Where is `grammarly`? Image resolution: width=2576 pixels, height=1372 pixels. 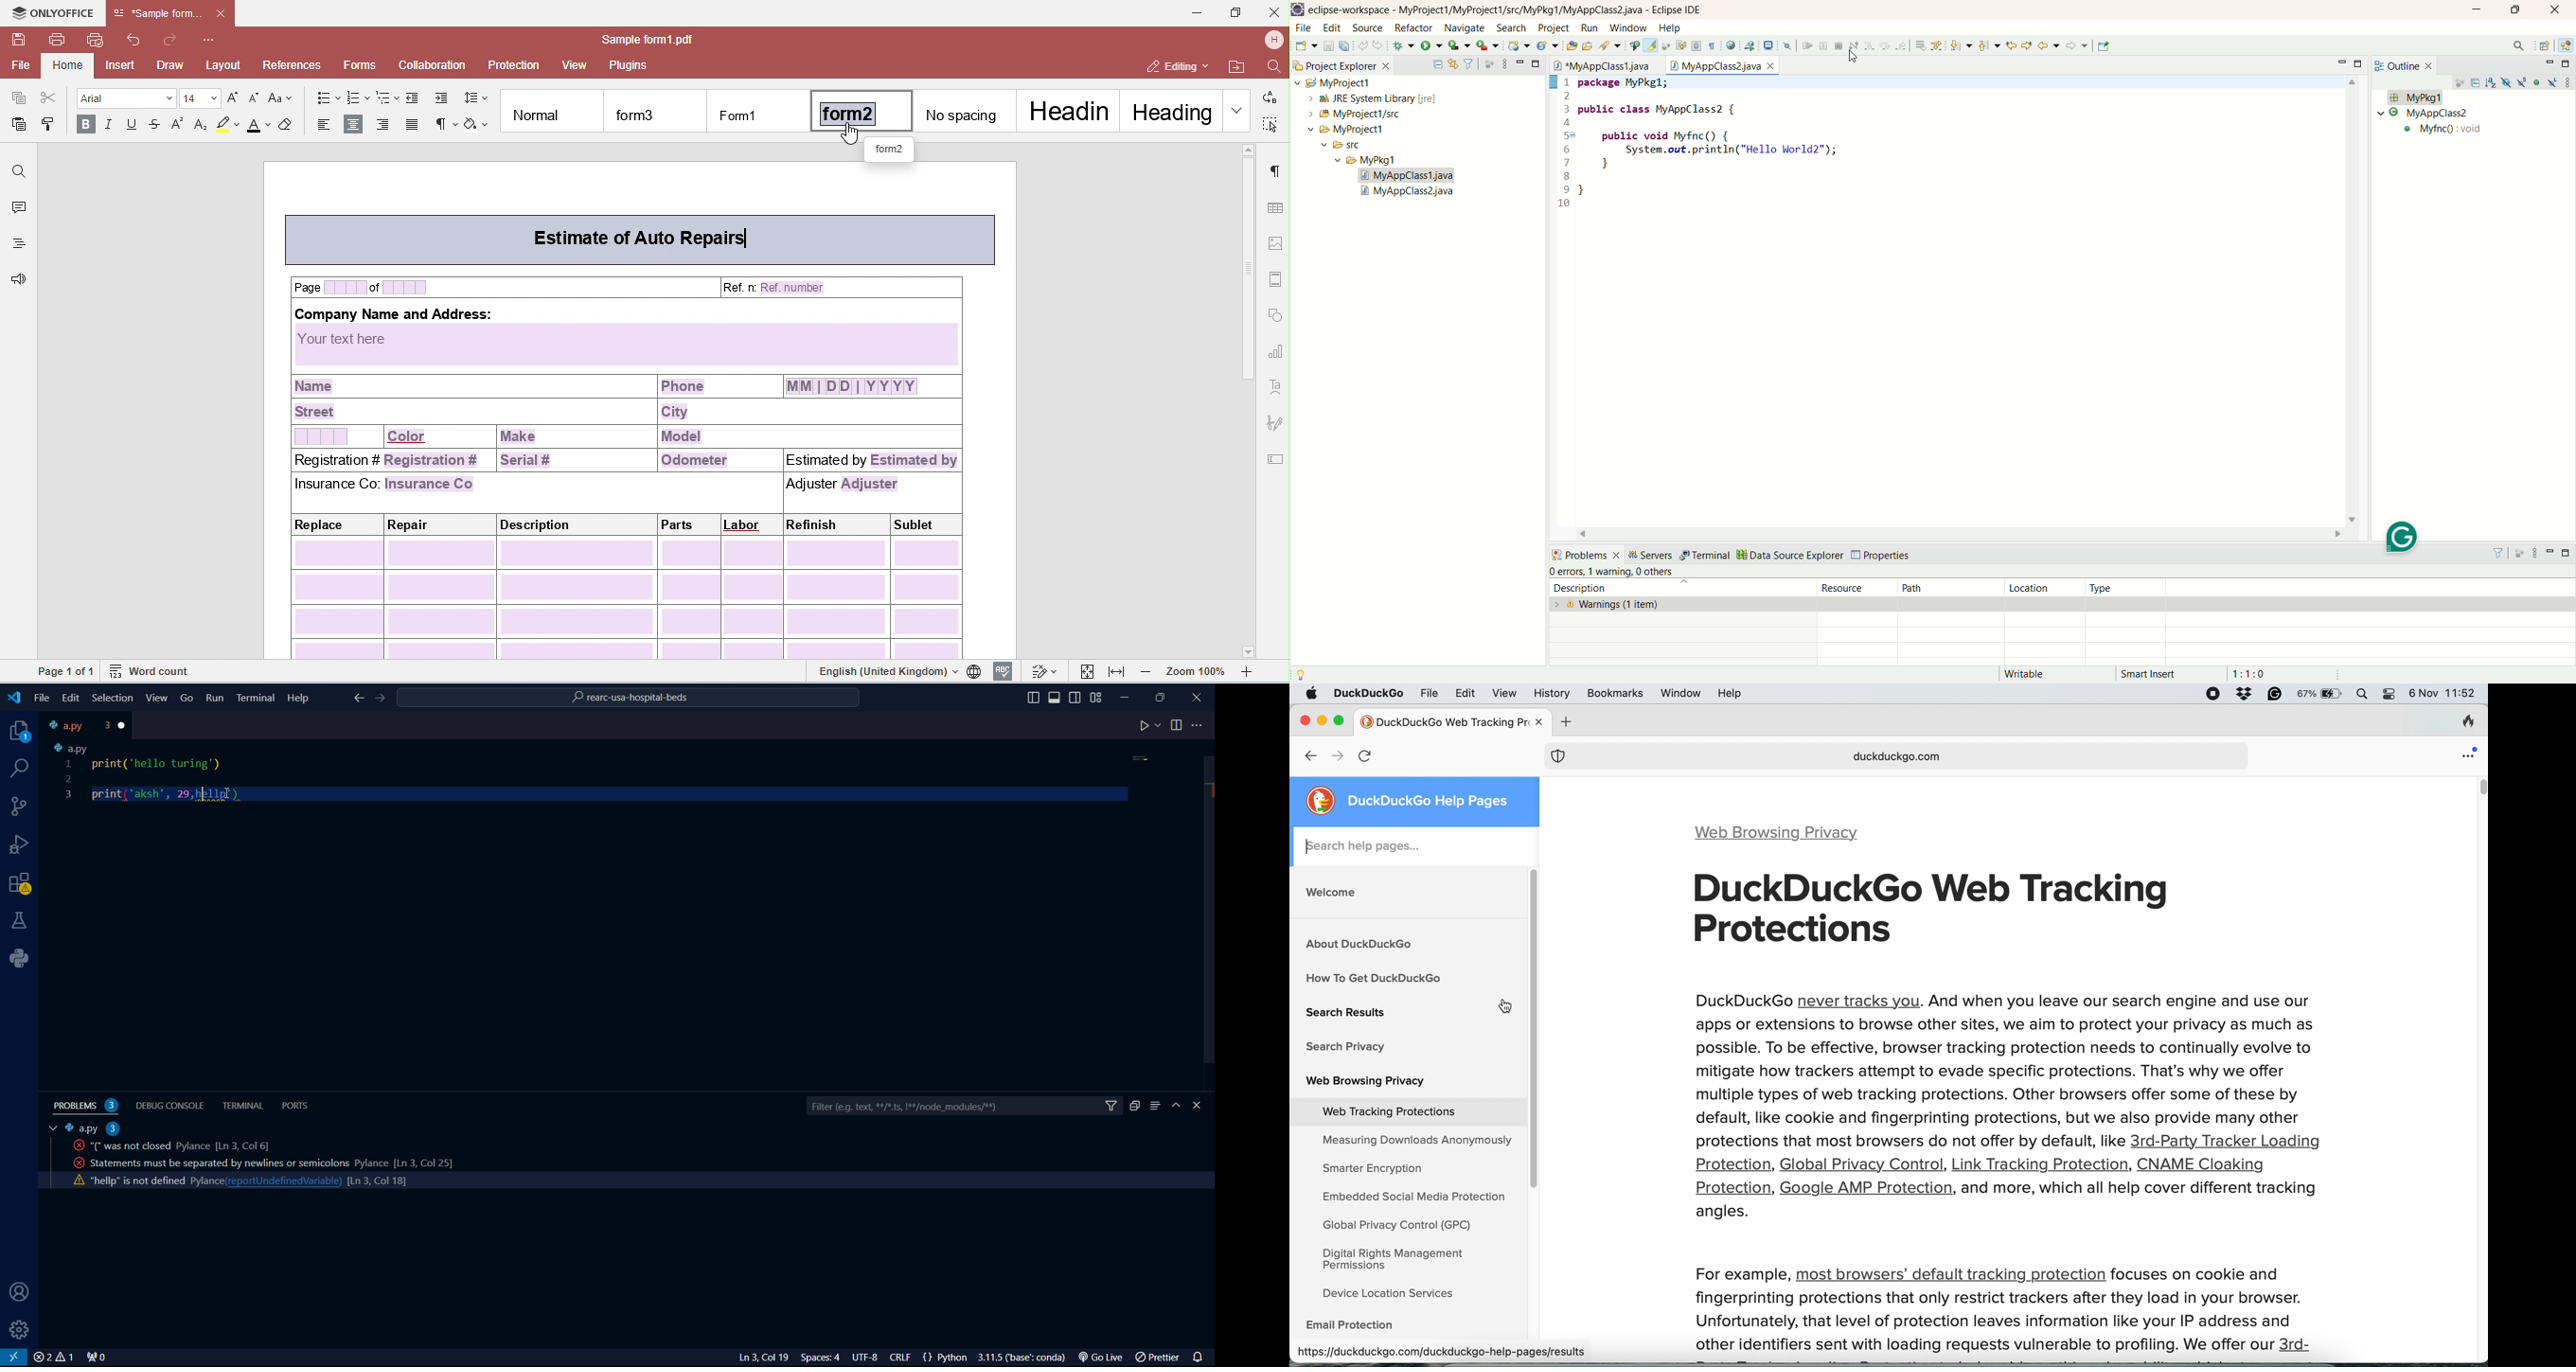 grammarly is located at coordinates (2276, 695).